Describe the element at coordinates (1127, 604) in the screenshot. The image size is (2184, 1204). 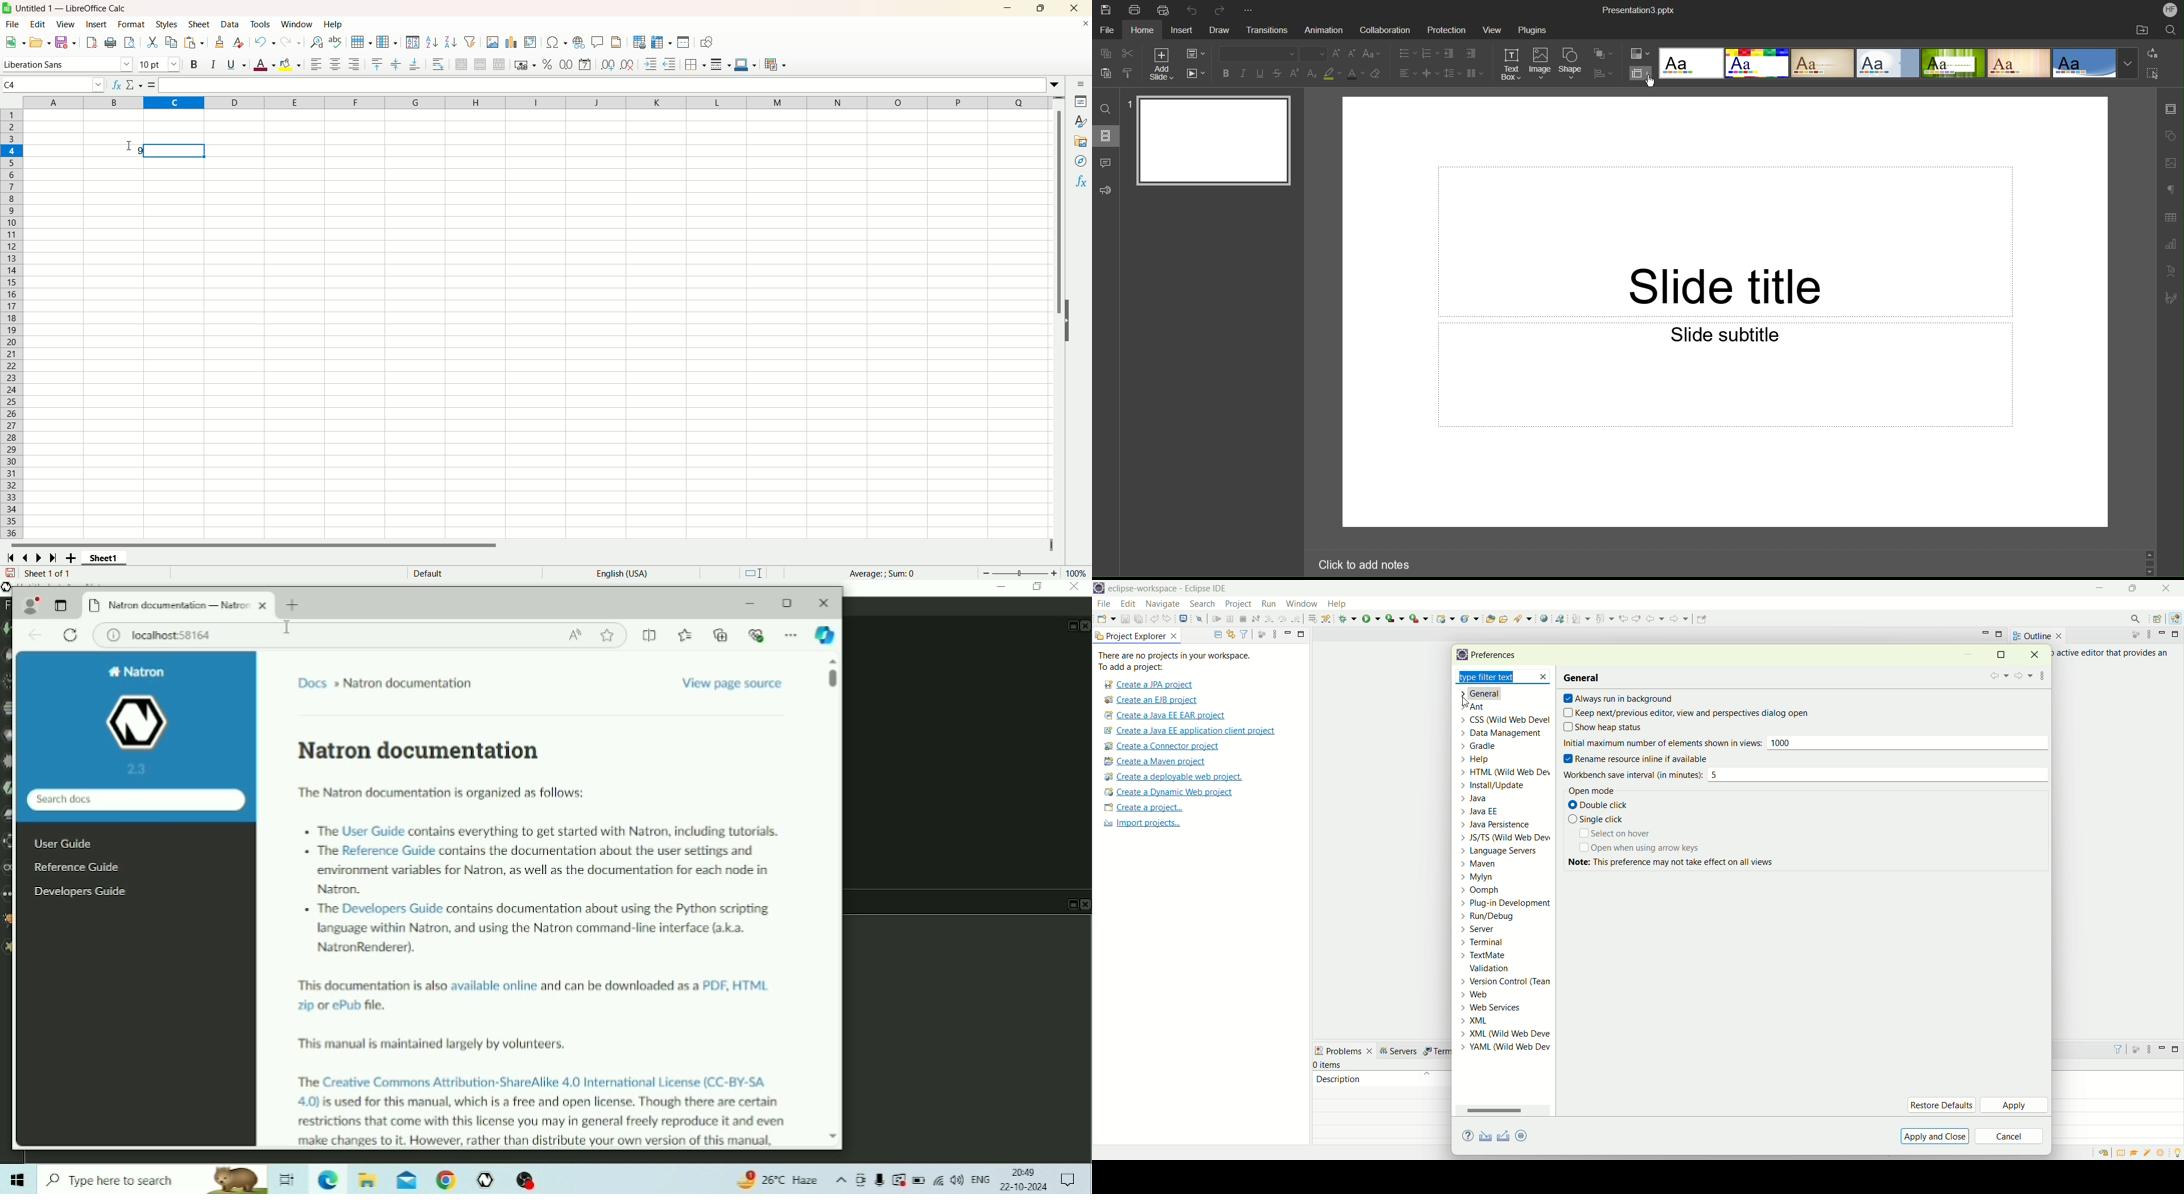
I see `edit` at that location.